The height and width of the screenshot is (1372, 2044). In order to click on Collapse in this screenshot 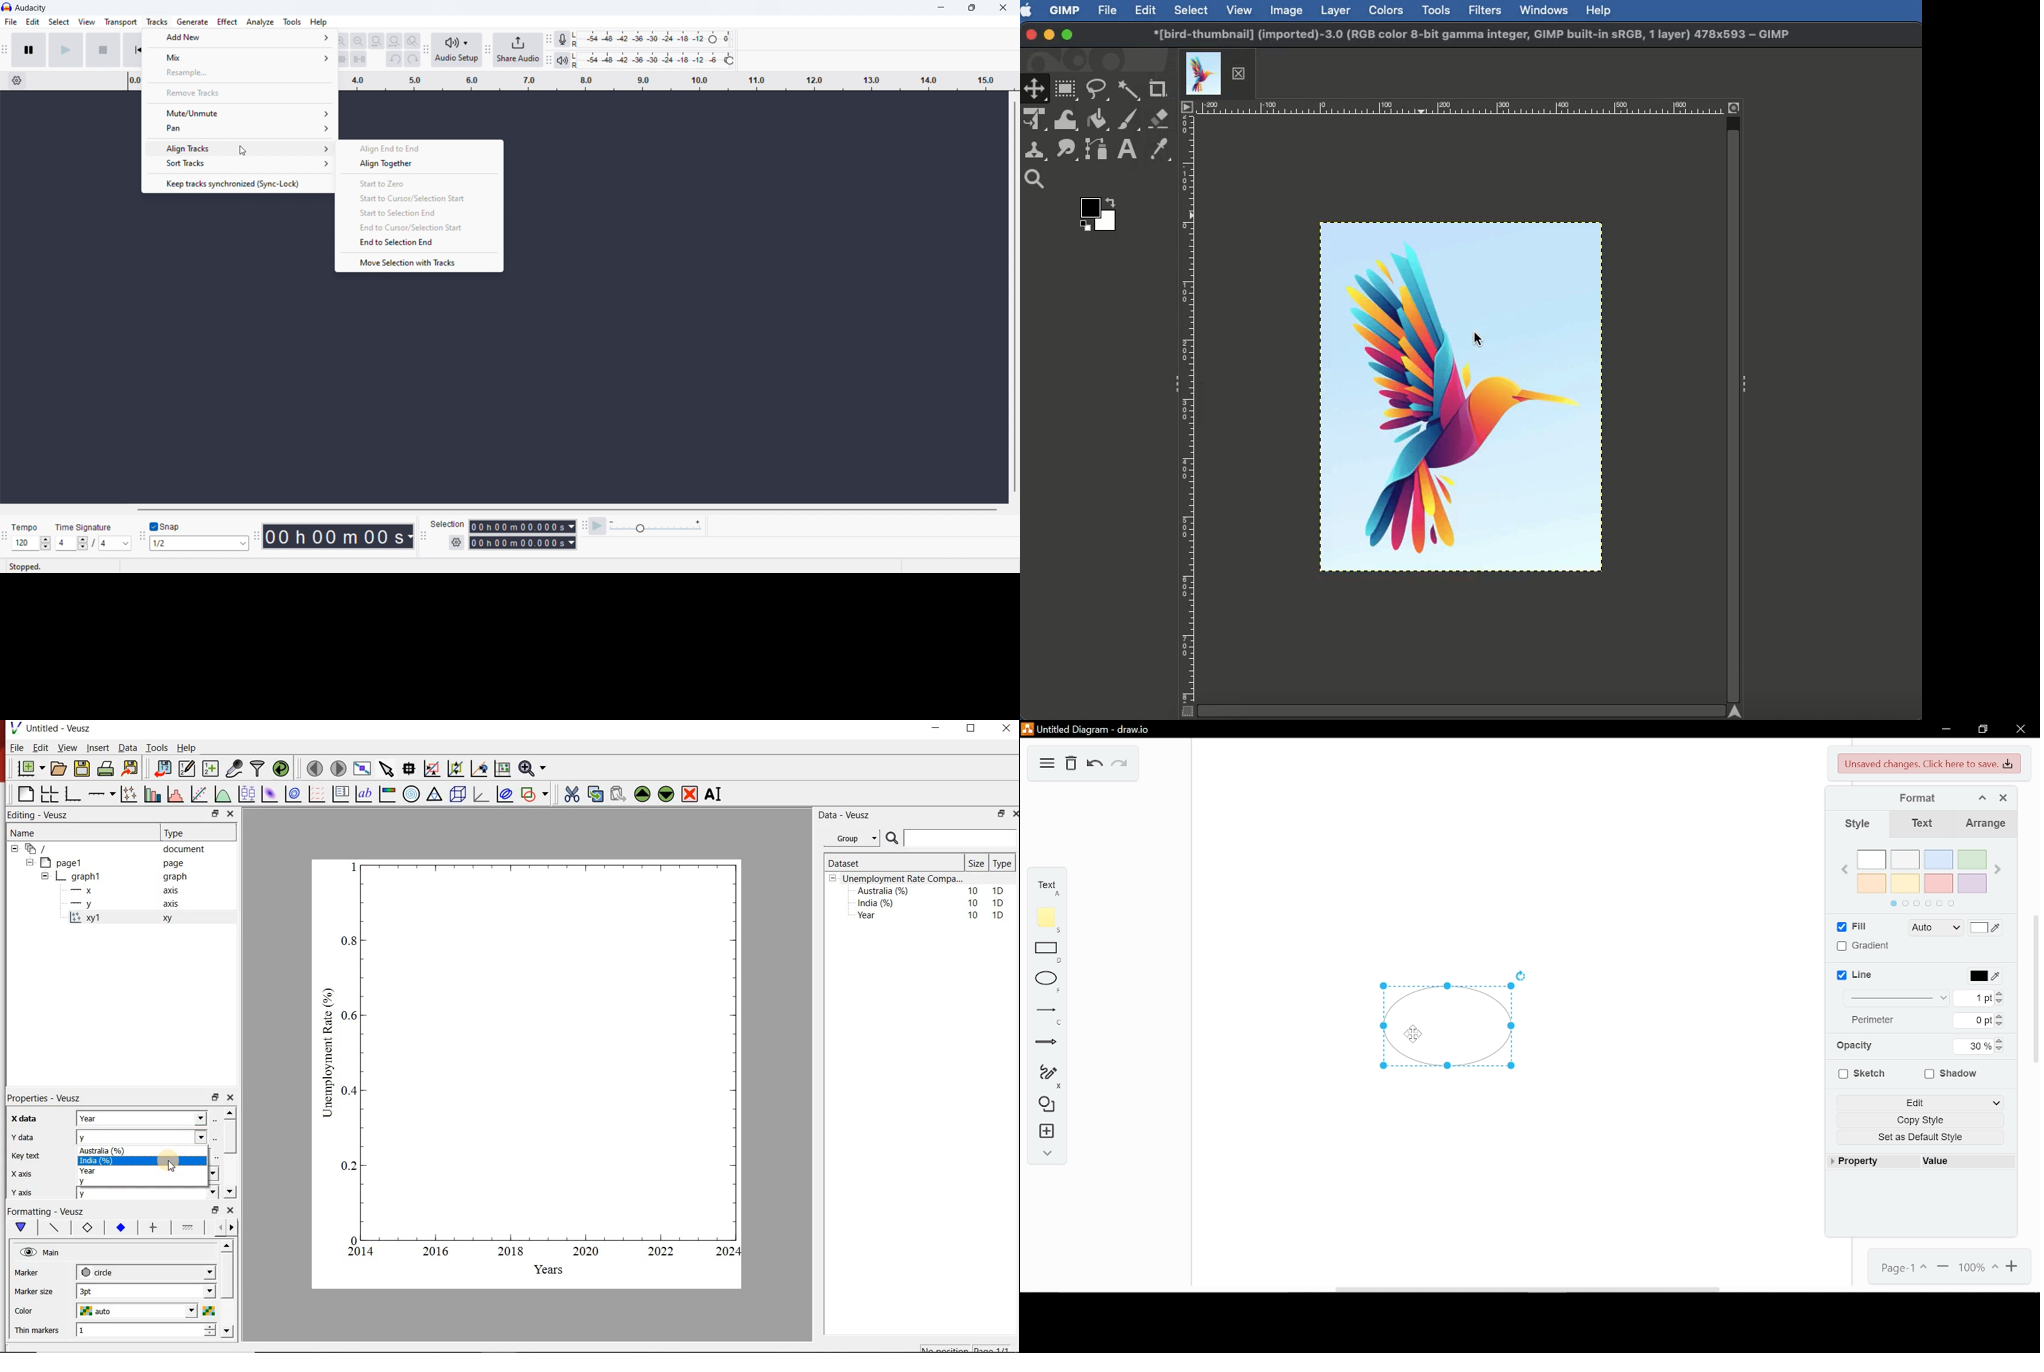, I will do `click(1981, 796)`.